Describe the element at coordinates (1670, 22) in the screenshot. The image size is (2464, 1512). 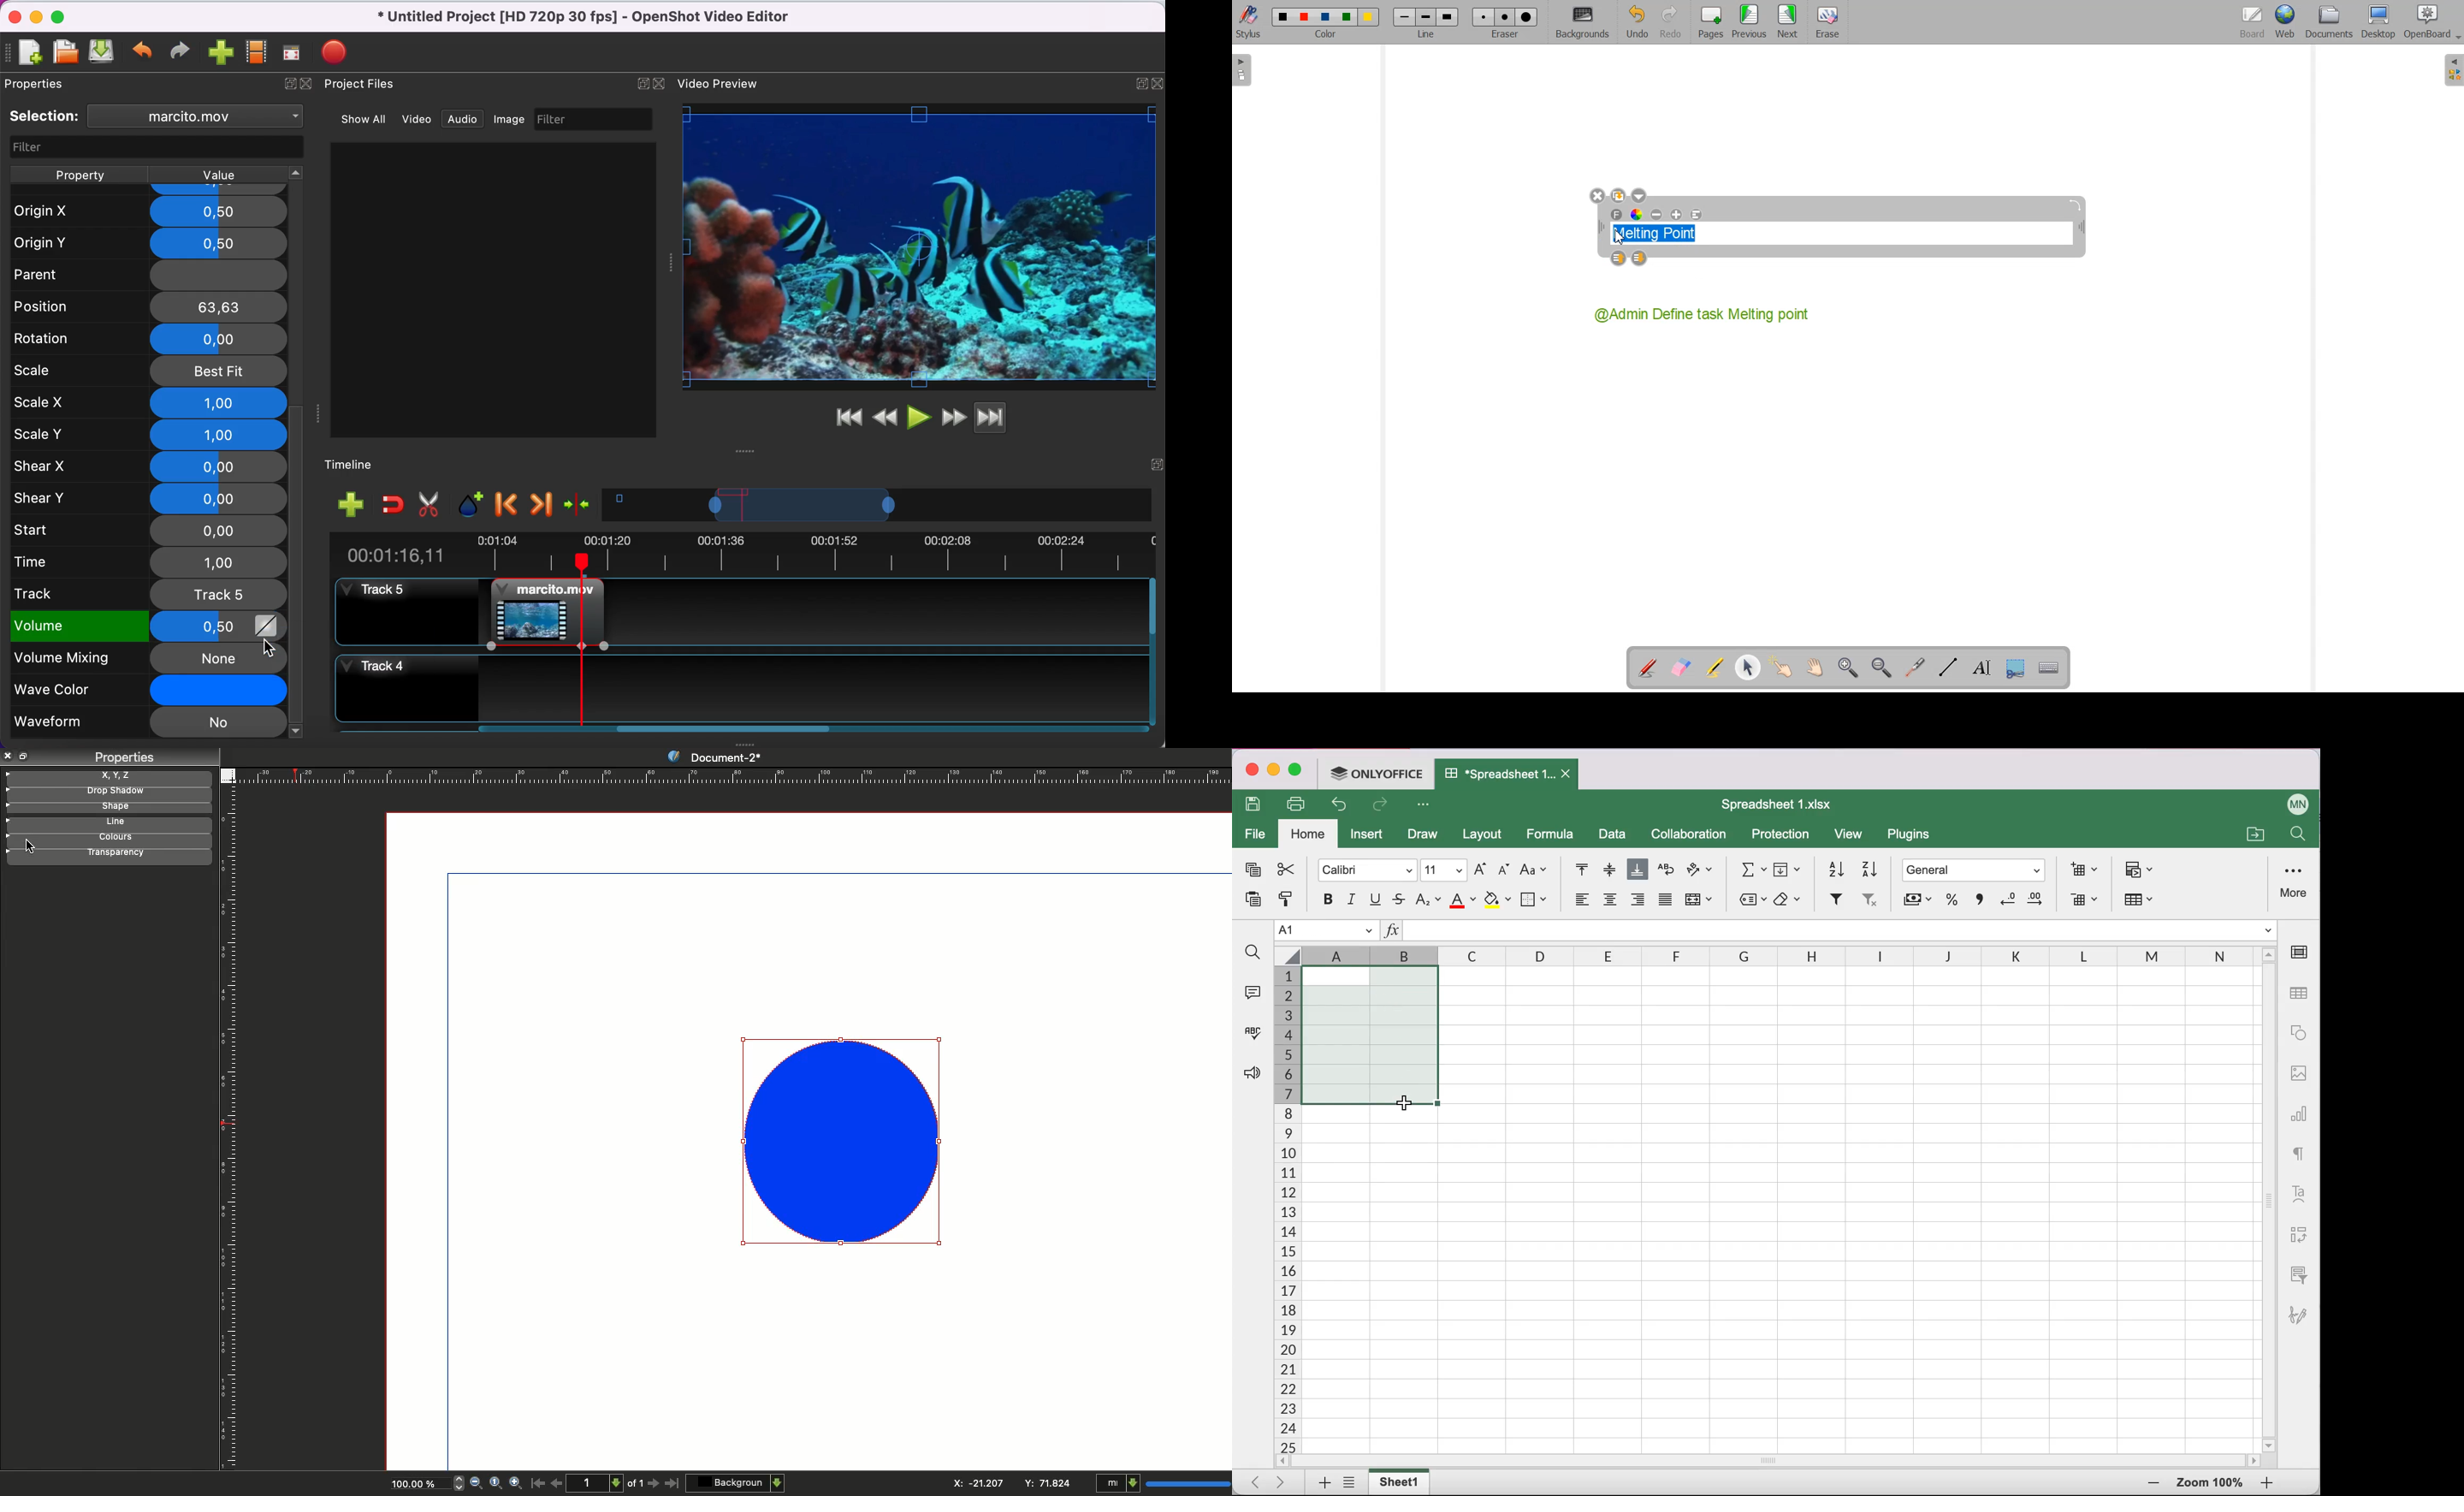
I see `Redo` at that location.